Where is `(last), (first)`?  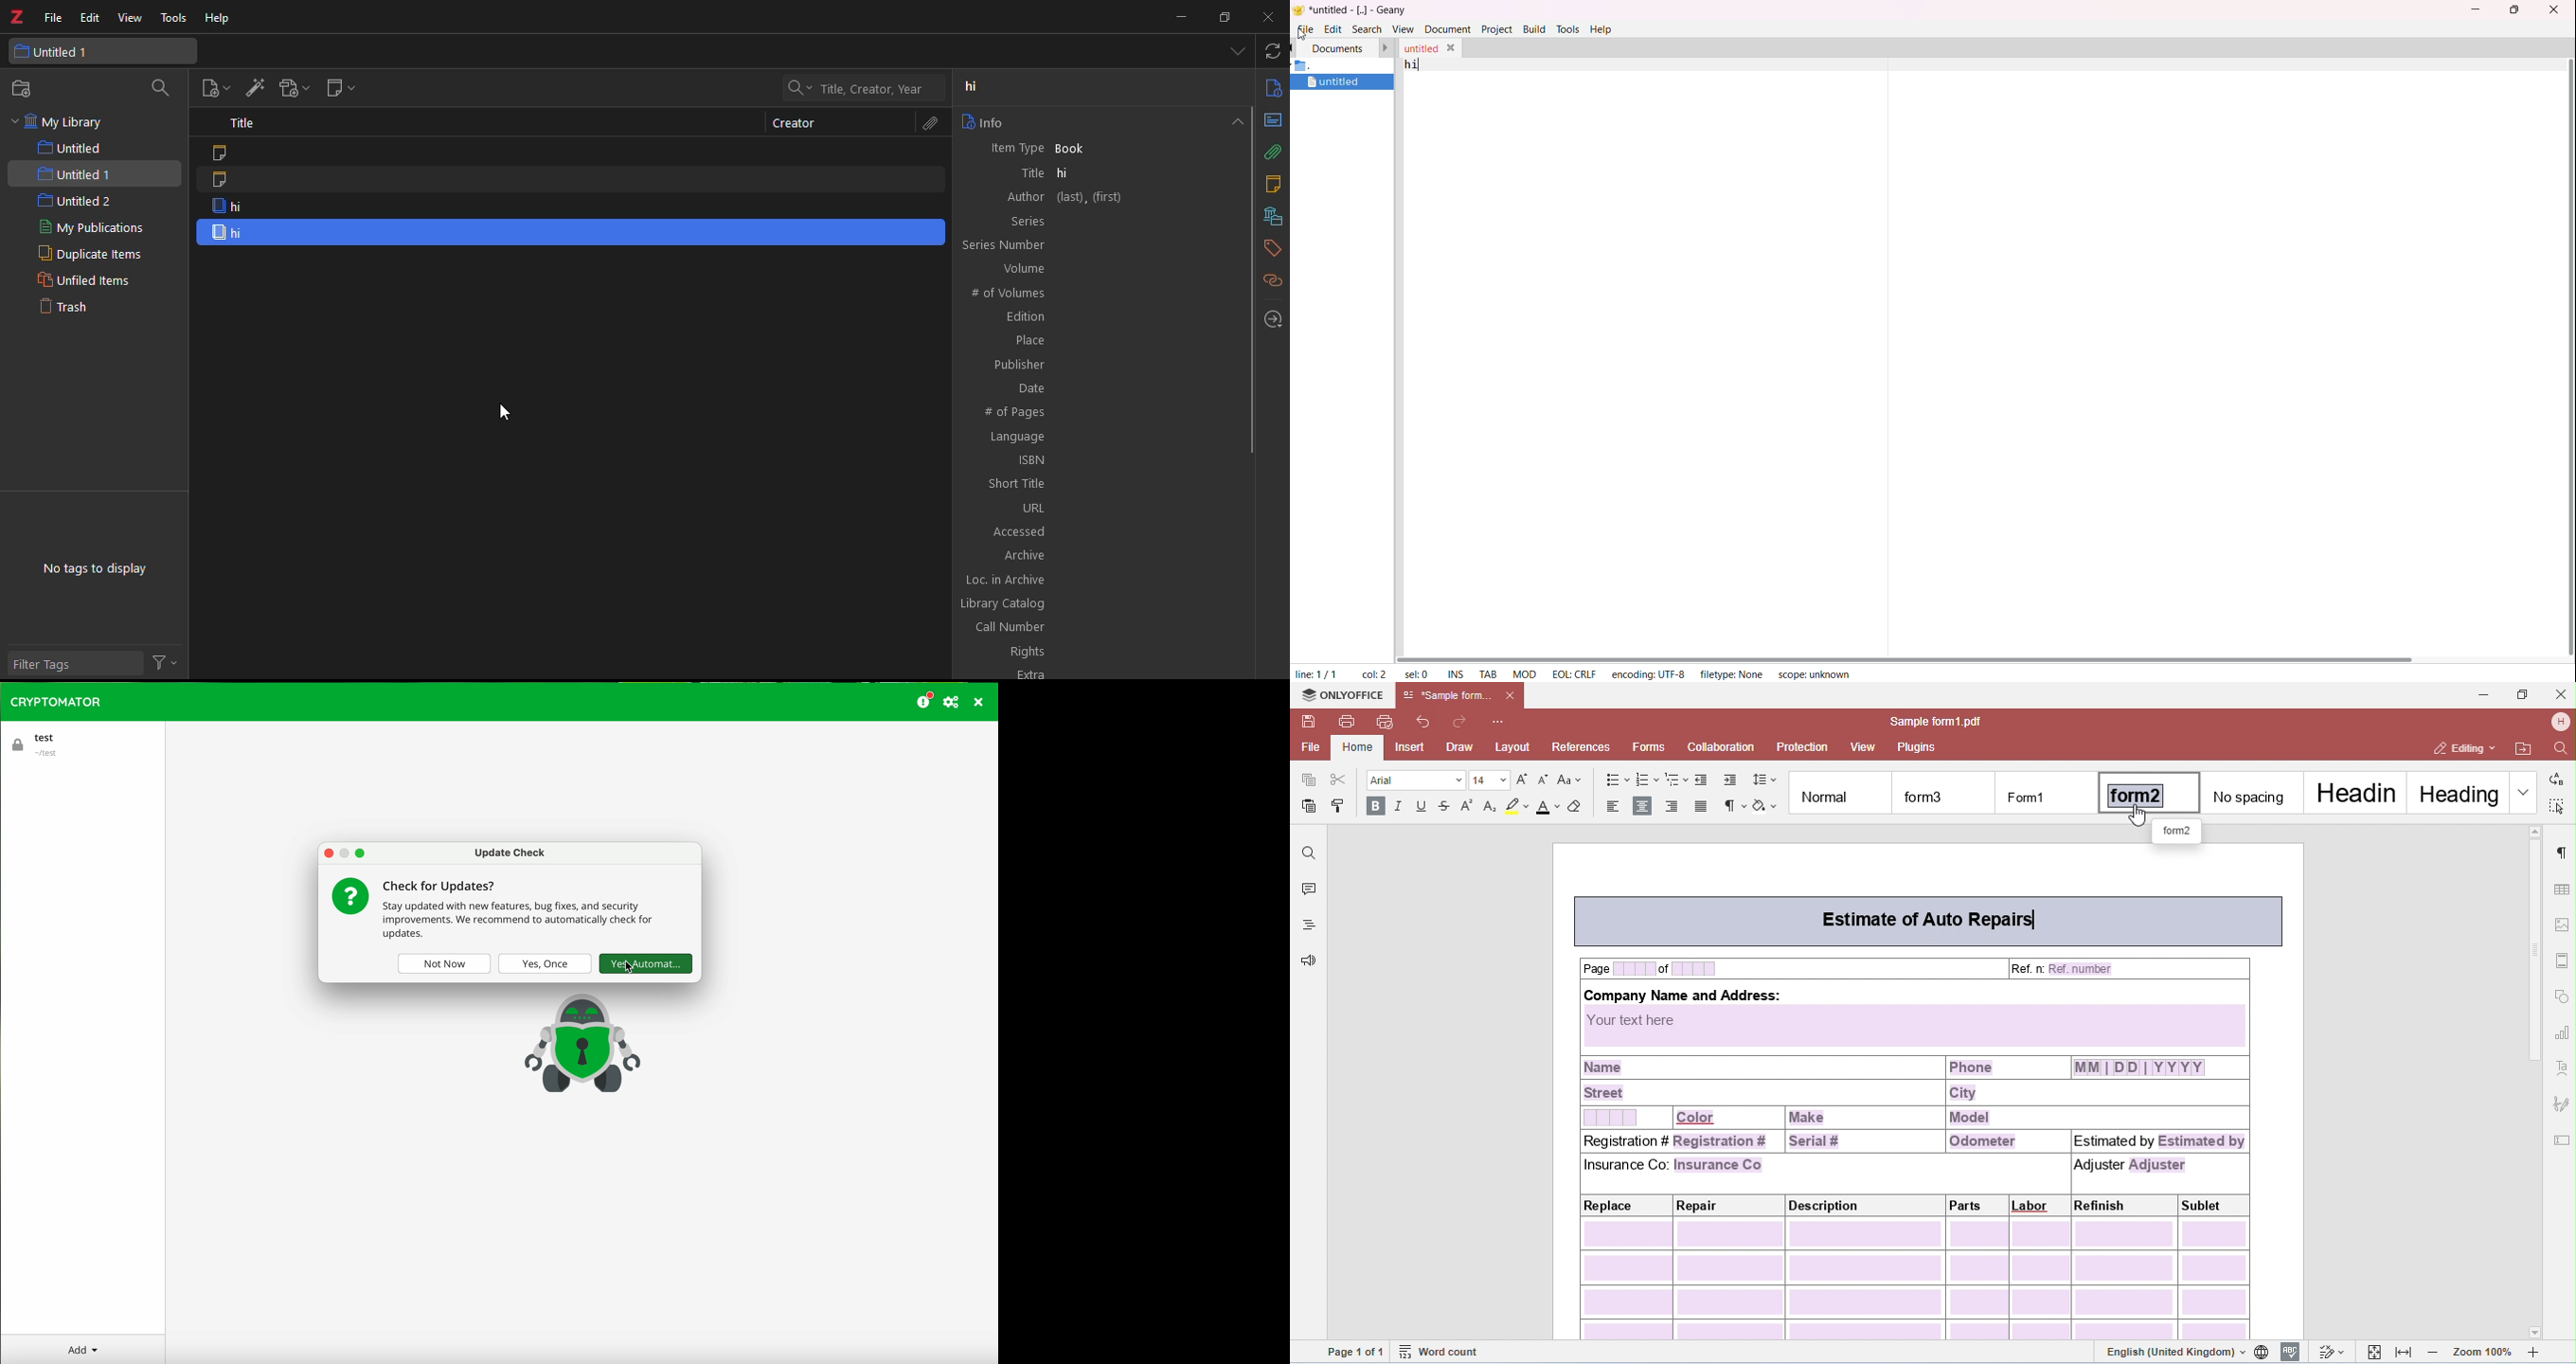
(last), (first) is located at coordinates (1092, 196).